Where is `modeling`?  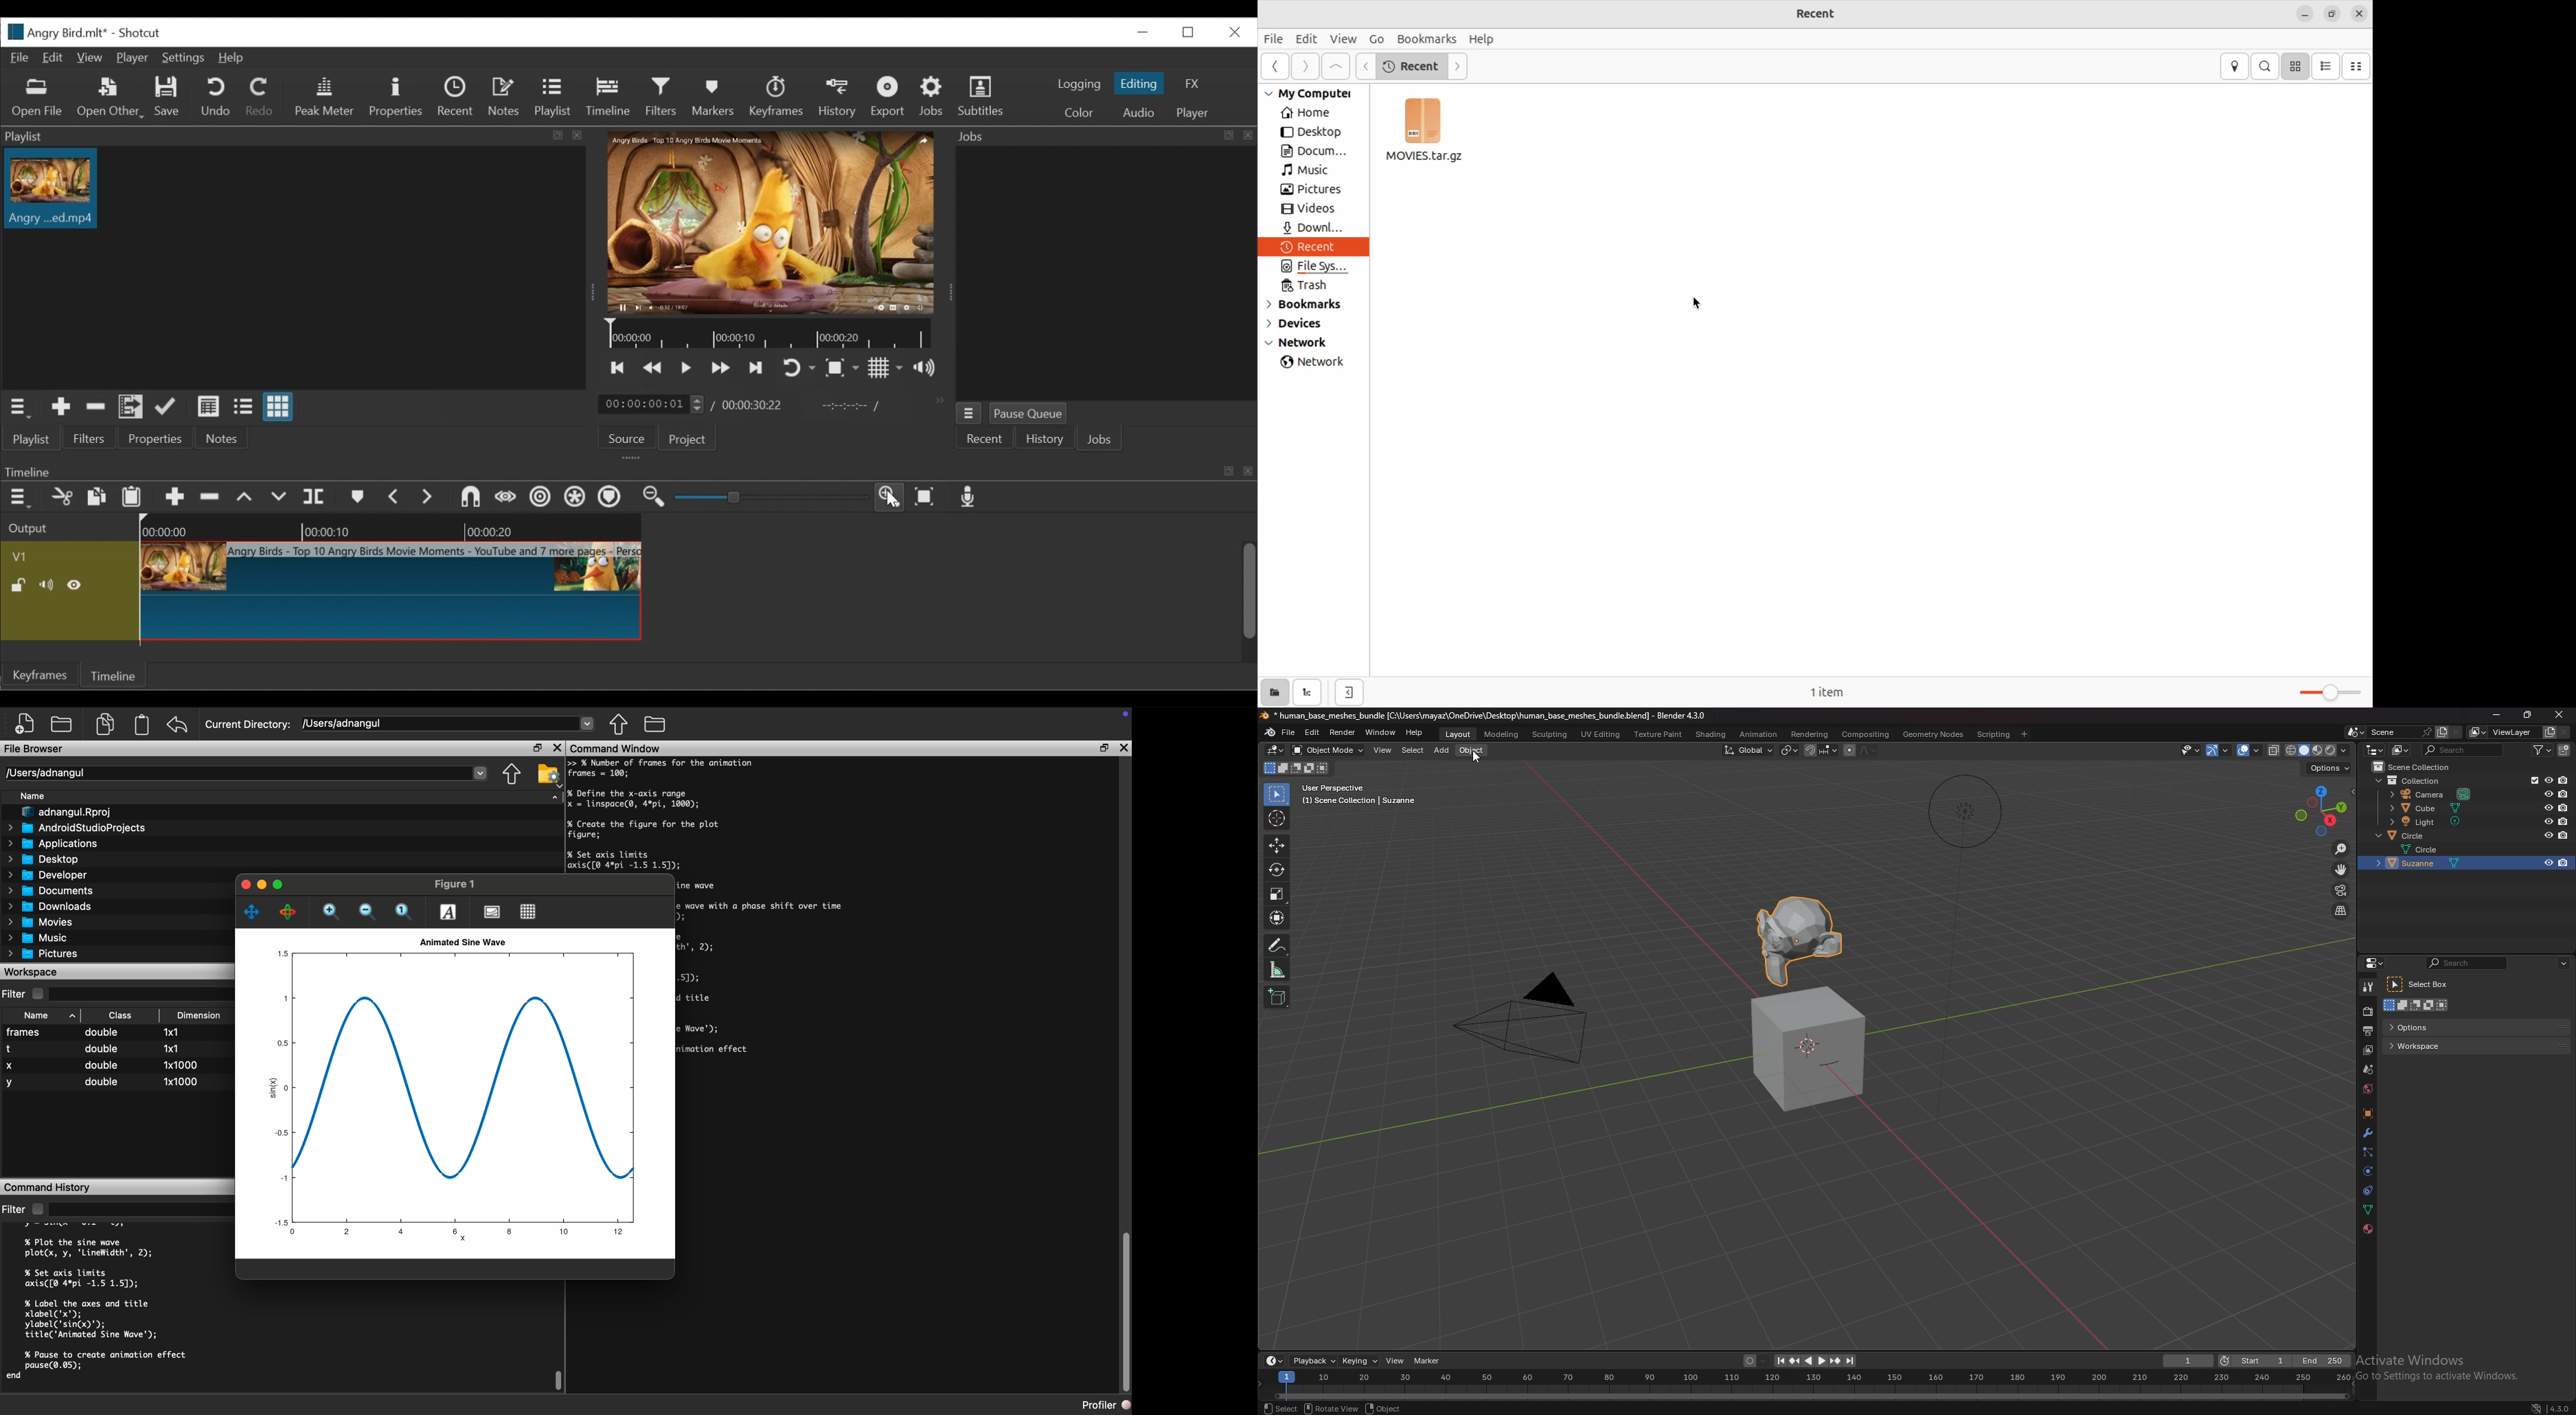
modeling is located at coordinates (1503, 734).